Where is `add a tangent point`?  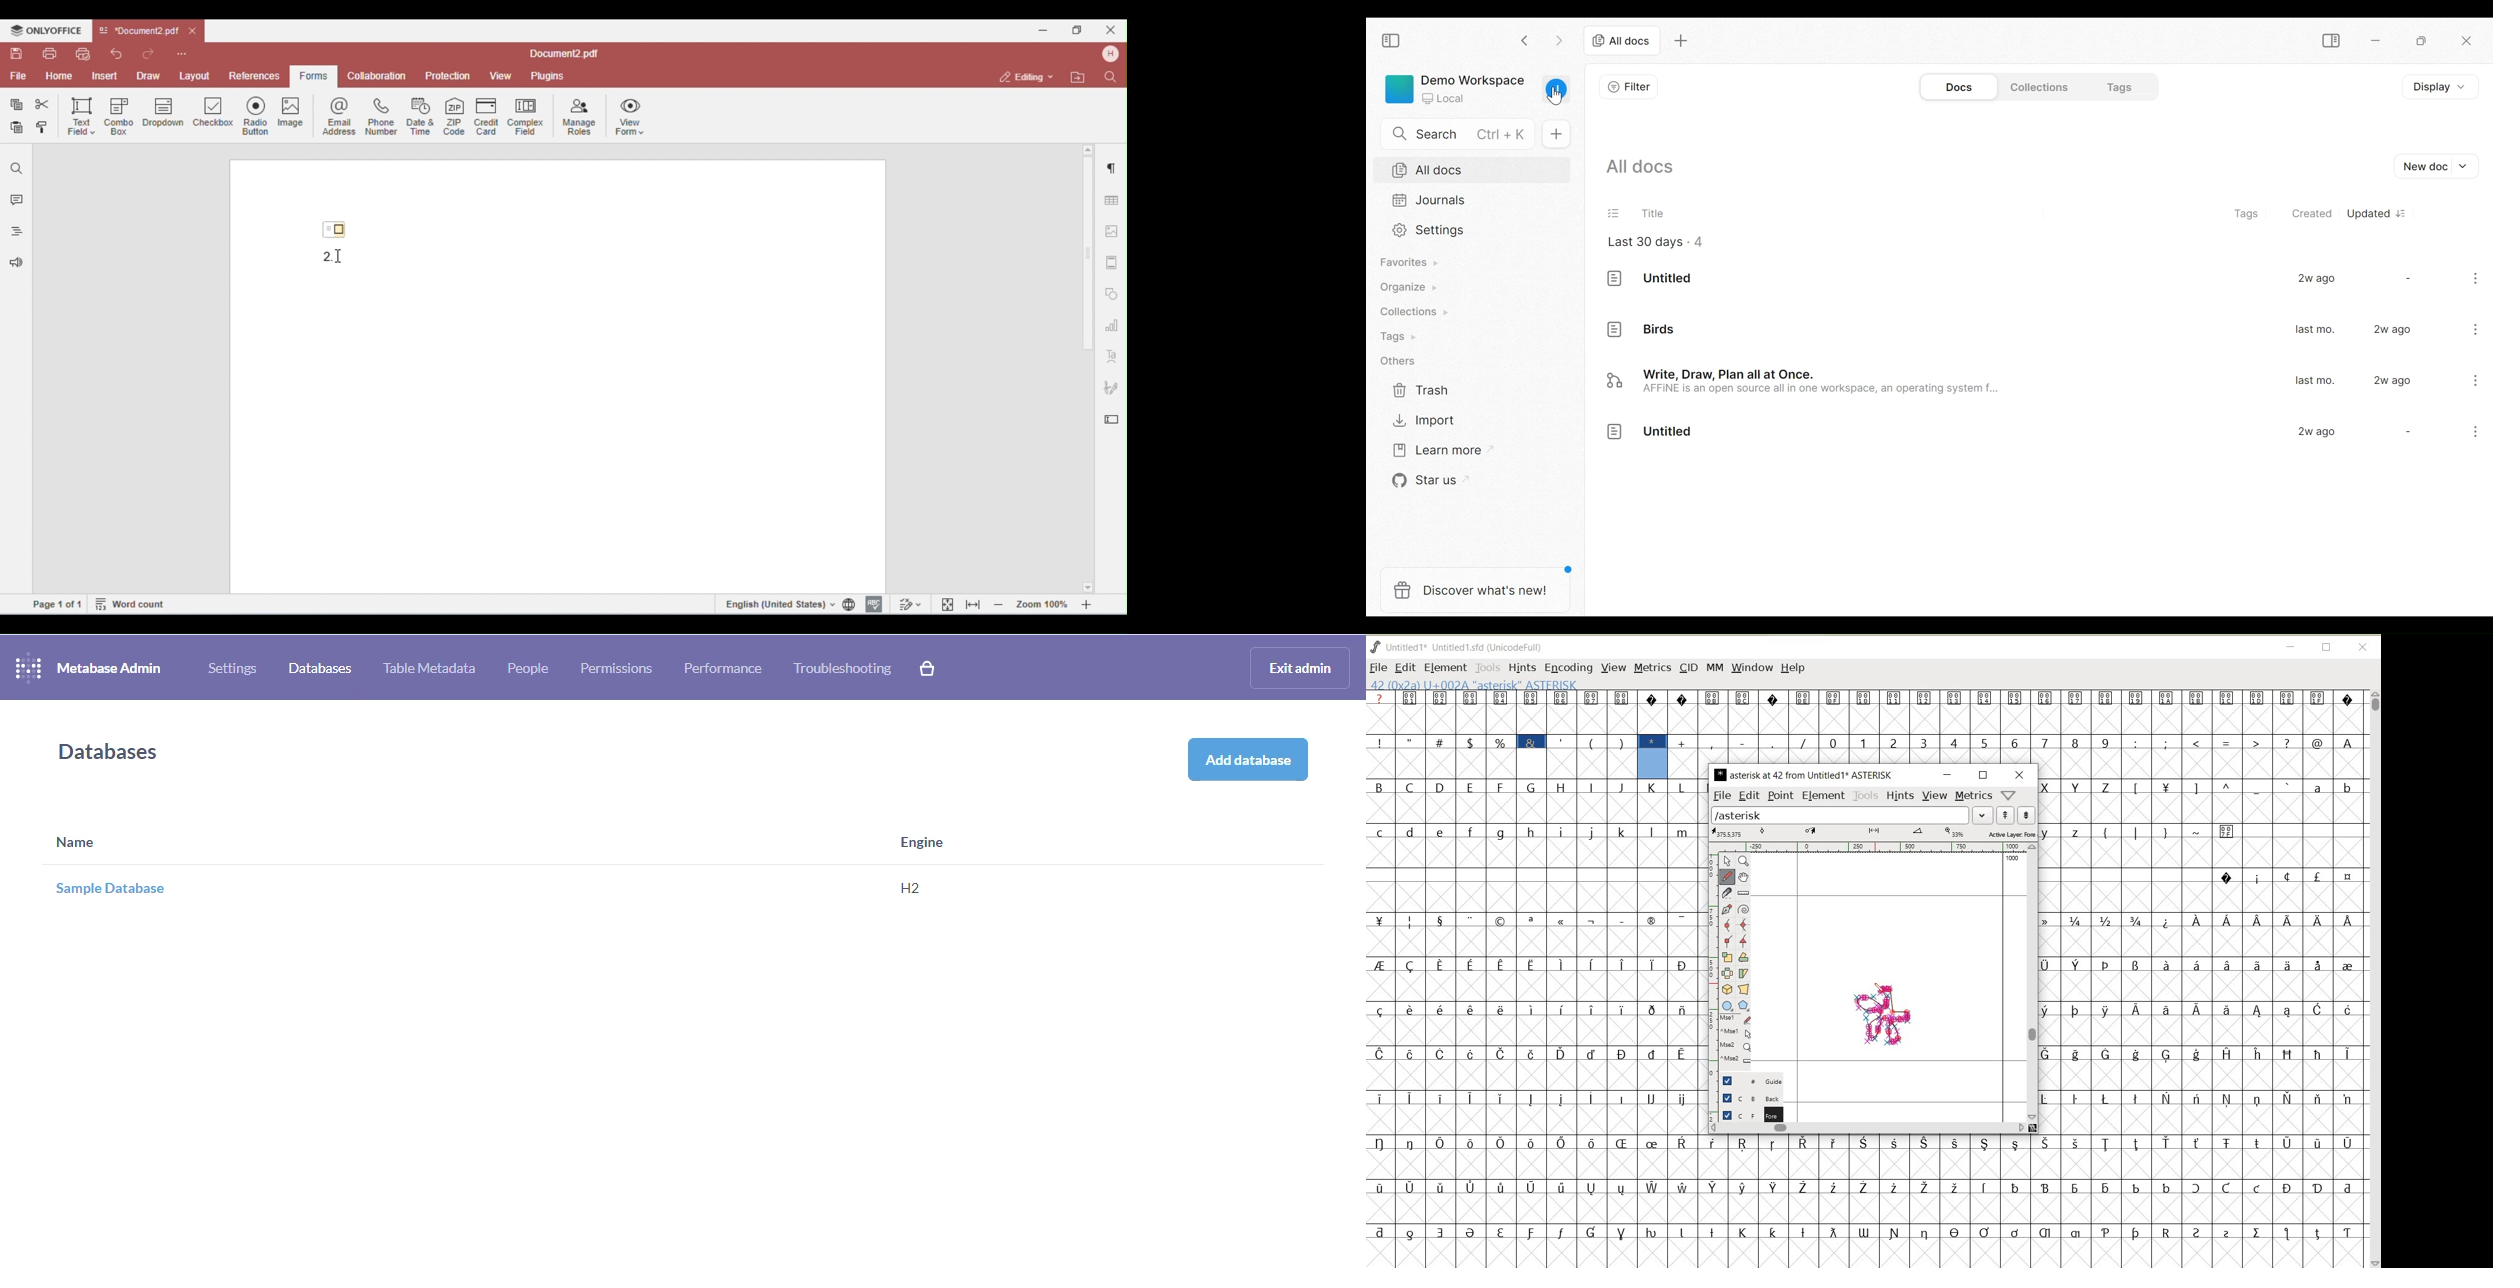
add a tangent point is located at coordinates (1744, 940).